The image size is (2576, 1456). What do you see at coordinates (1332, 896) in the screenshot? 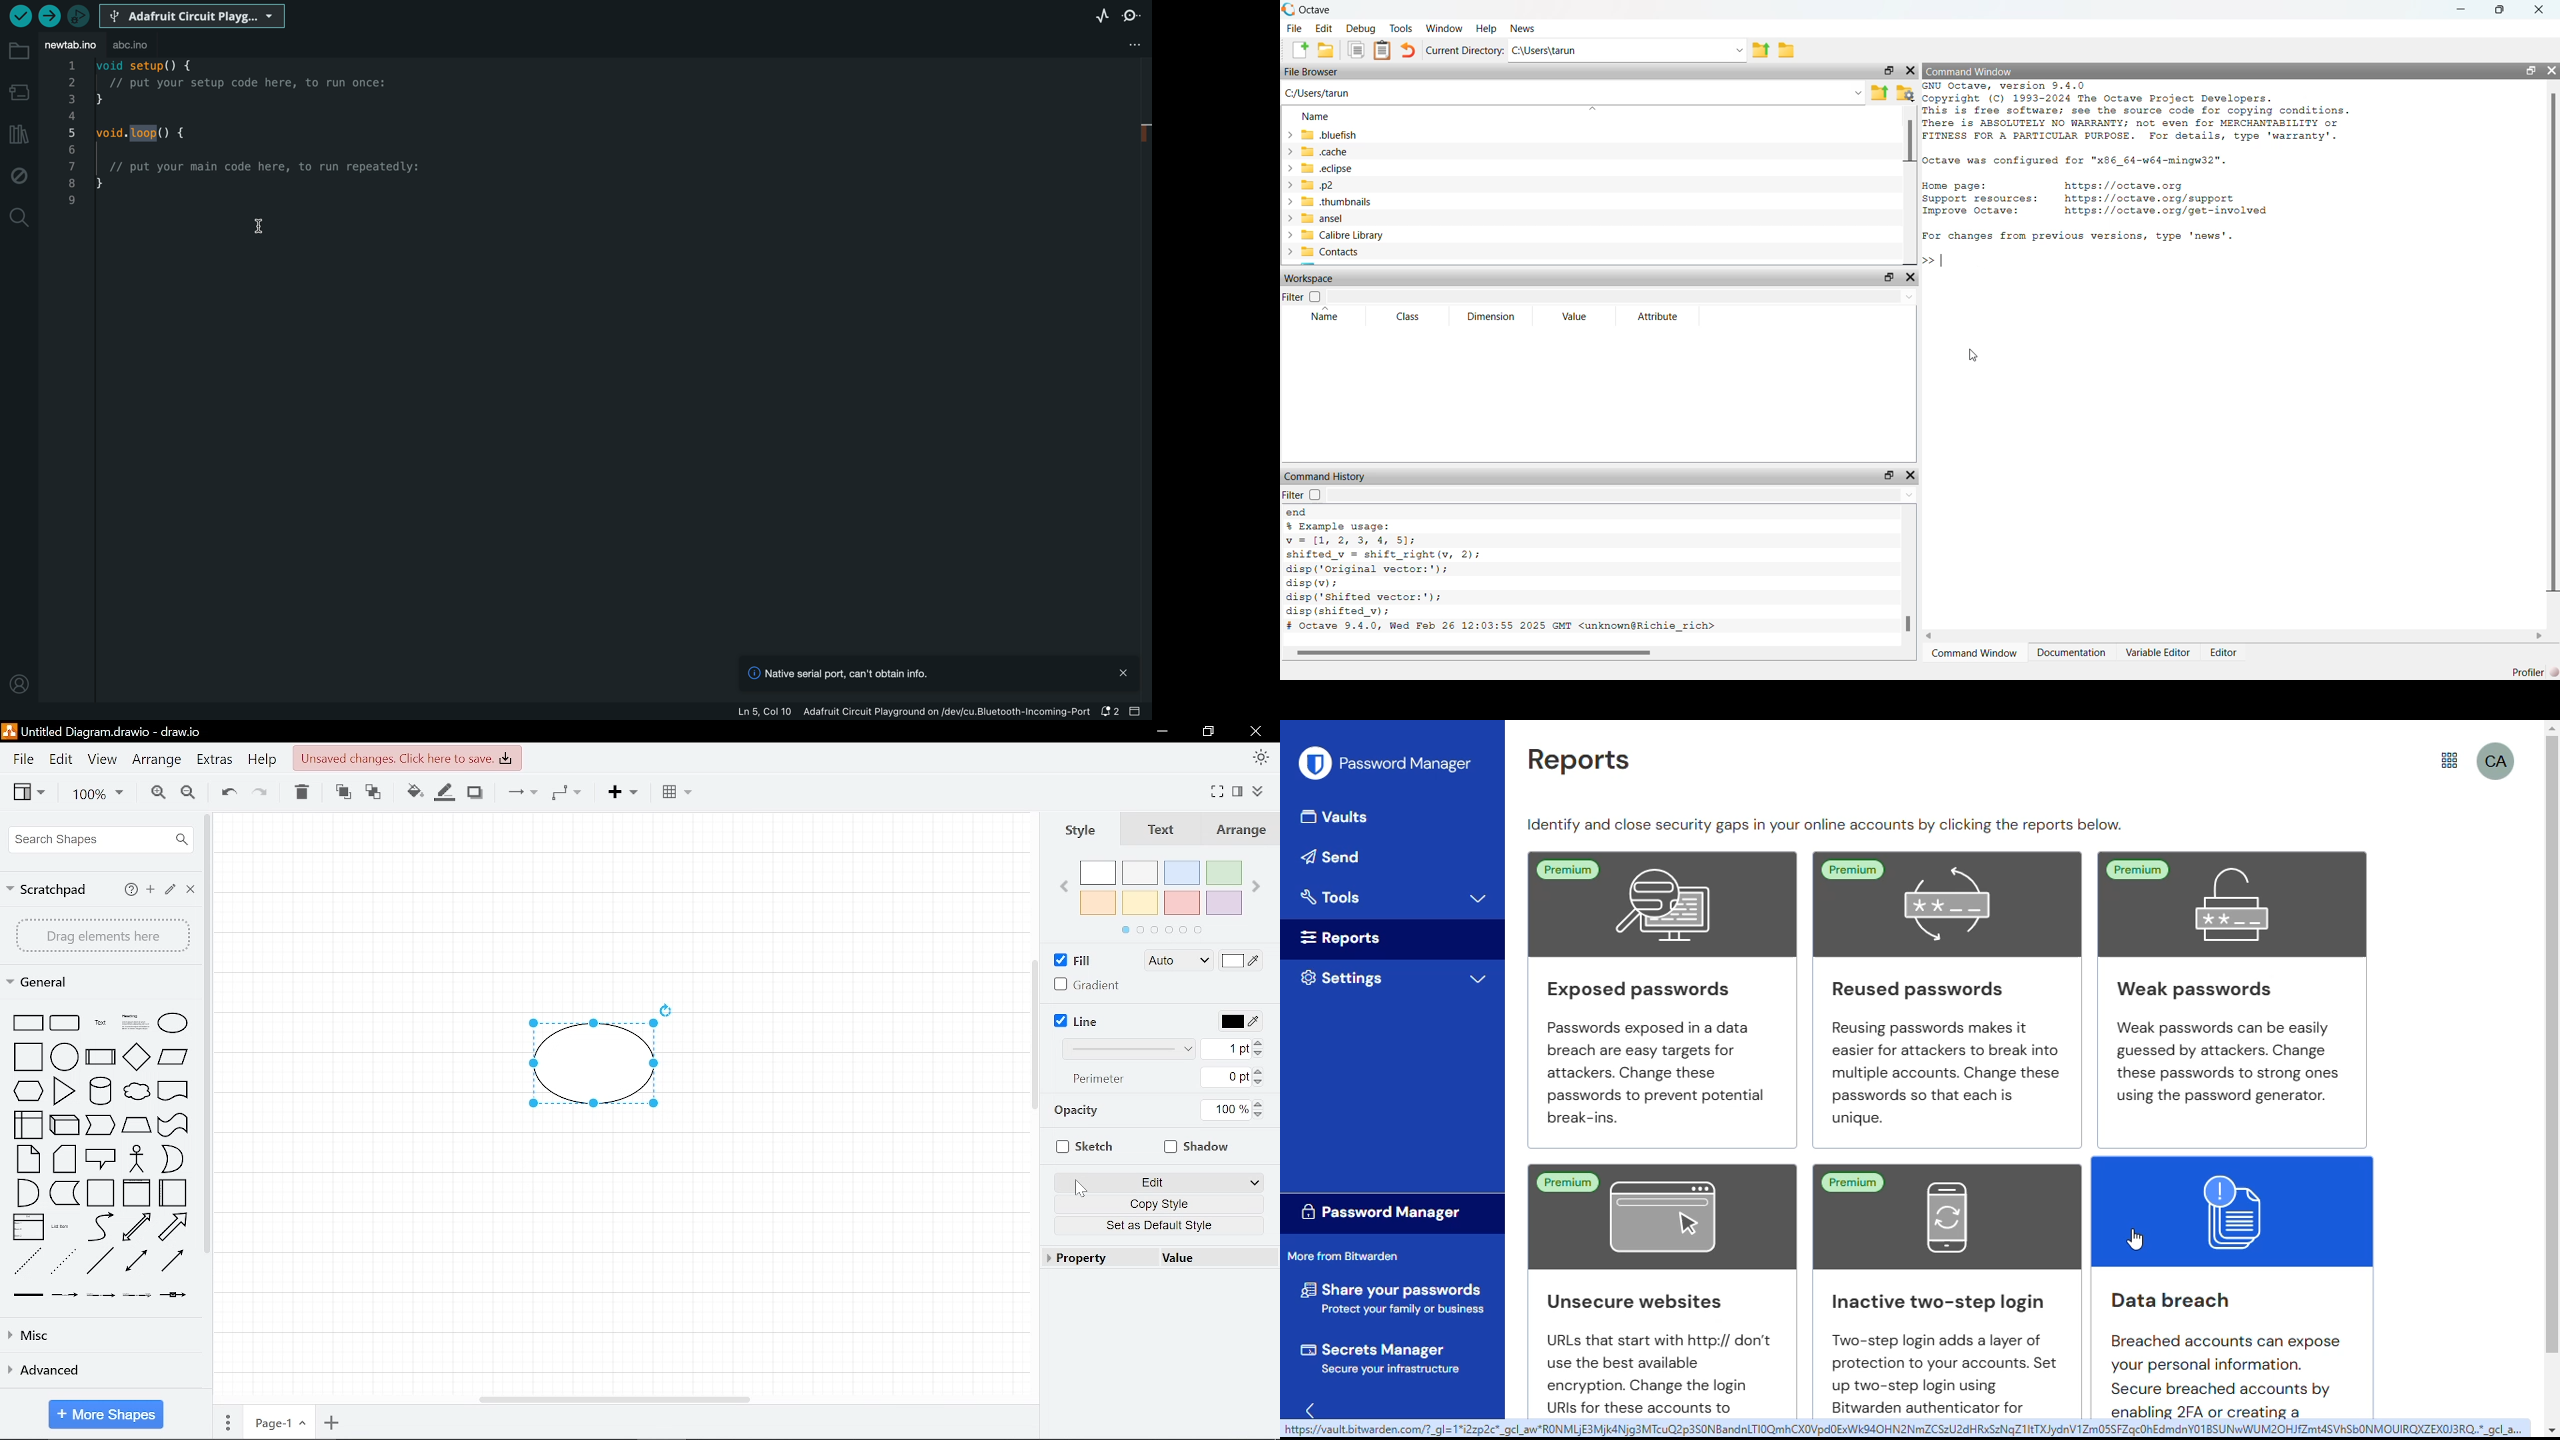
I see `tools` at bounding box center [1332, 896].